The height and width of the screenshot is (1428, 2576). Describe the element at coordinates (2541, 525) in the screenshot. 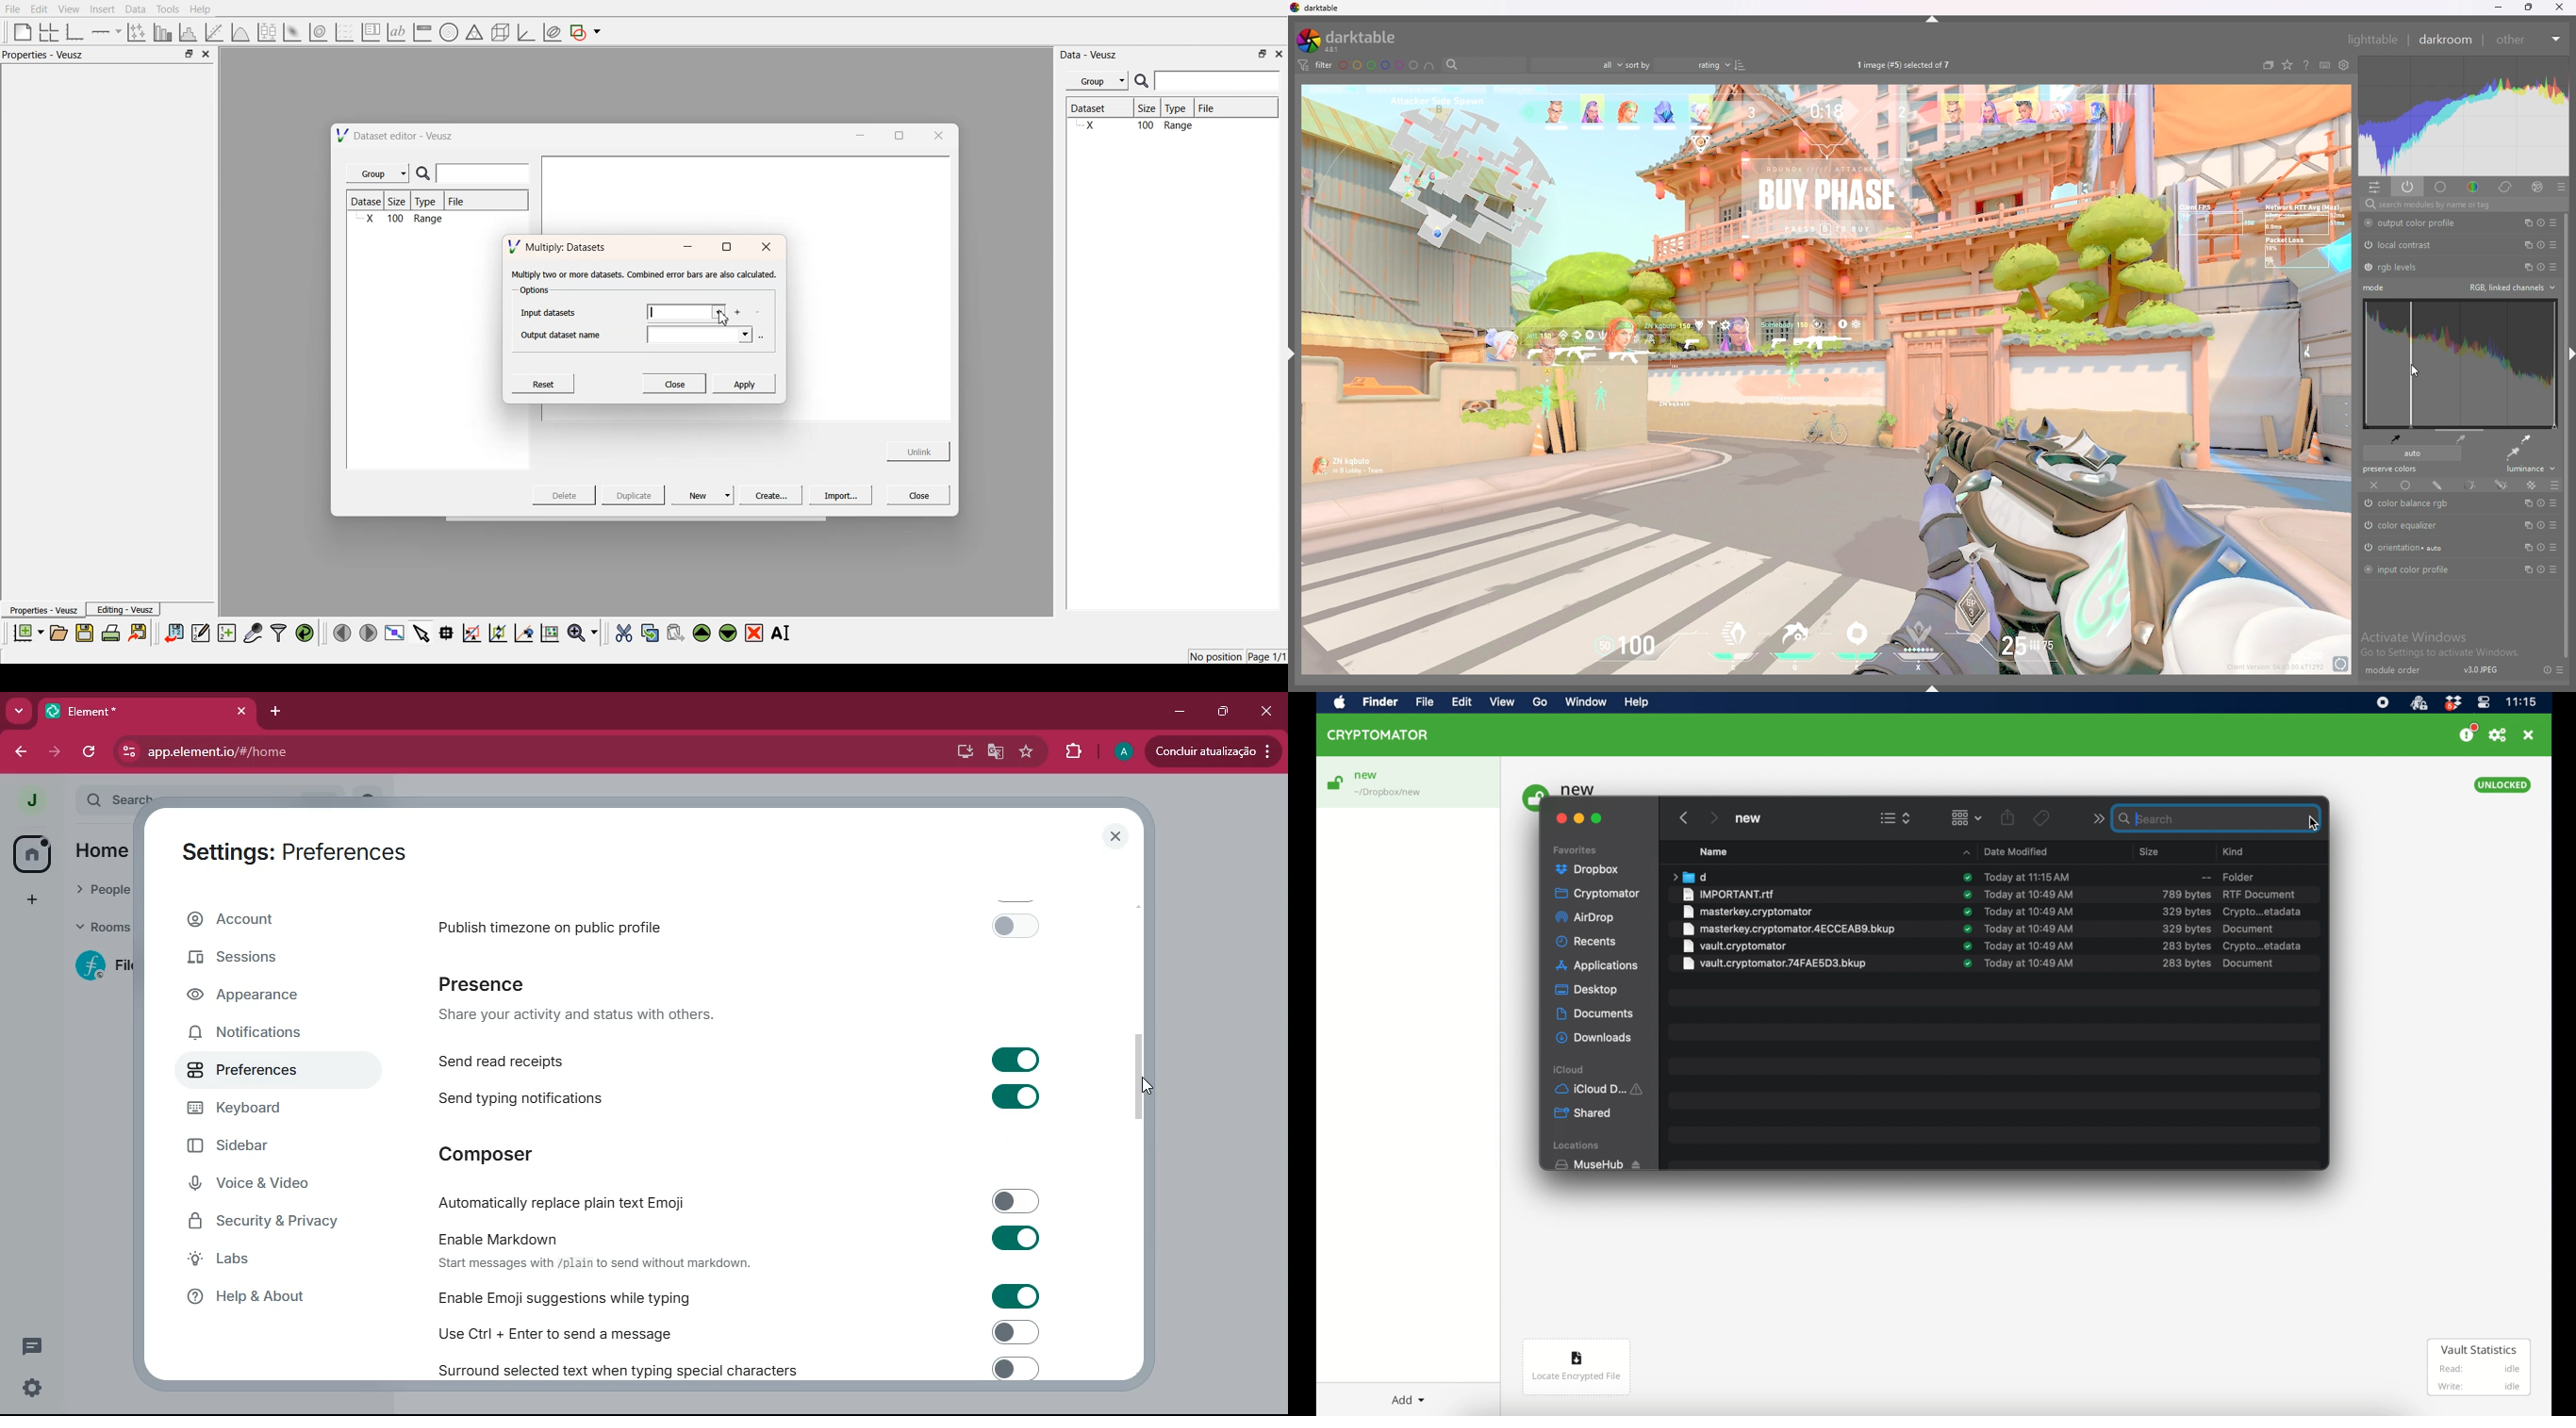

I see `play` at that location.